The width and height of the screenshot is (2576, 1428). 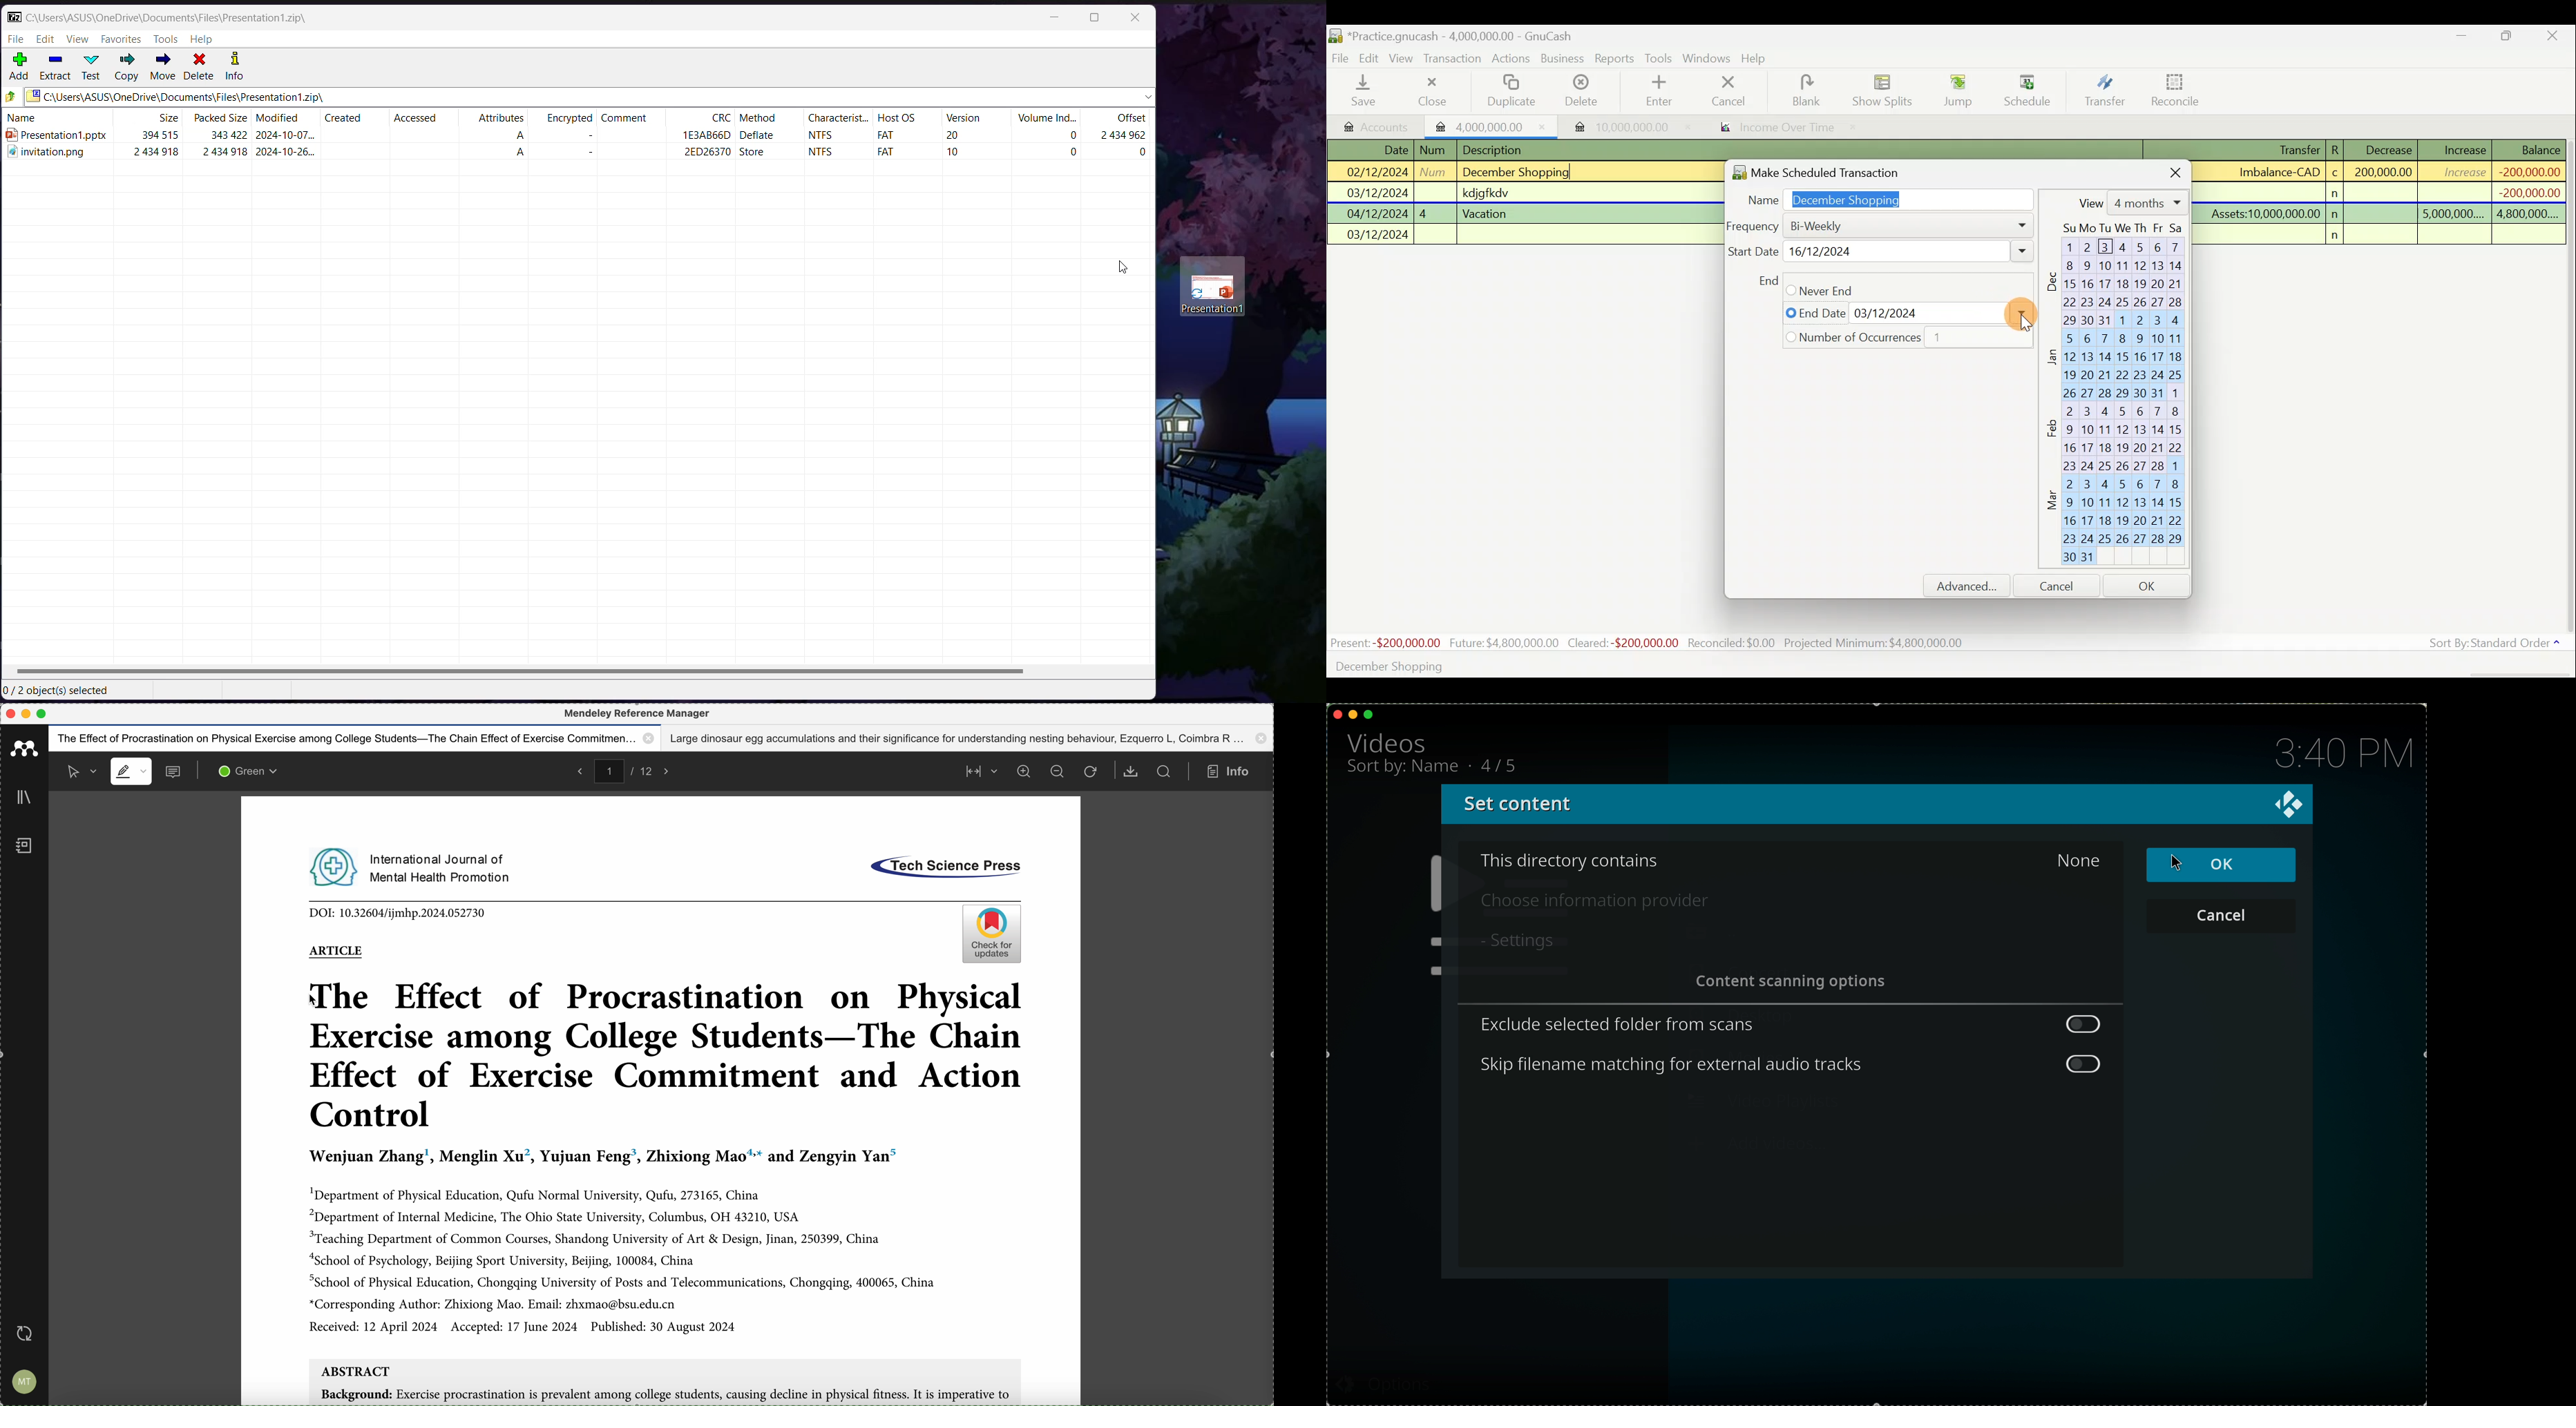 What do you see at coordinates (1709, 59) in the screenshot?
I see `Windows` at bounding box center [1709, 59].